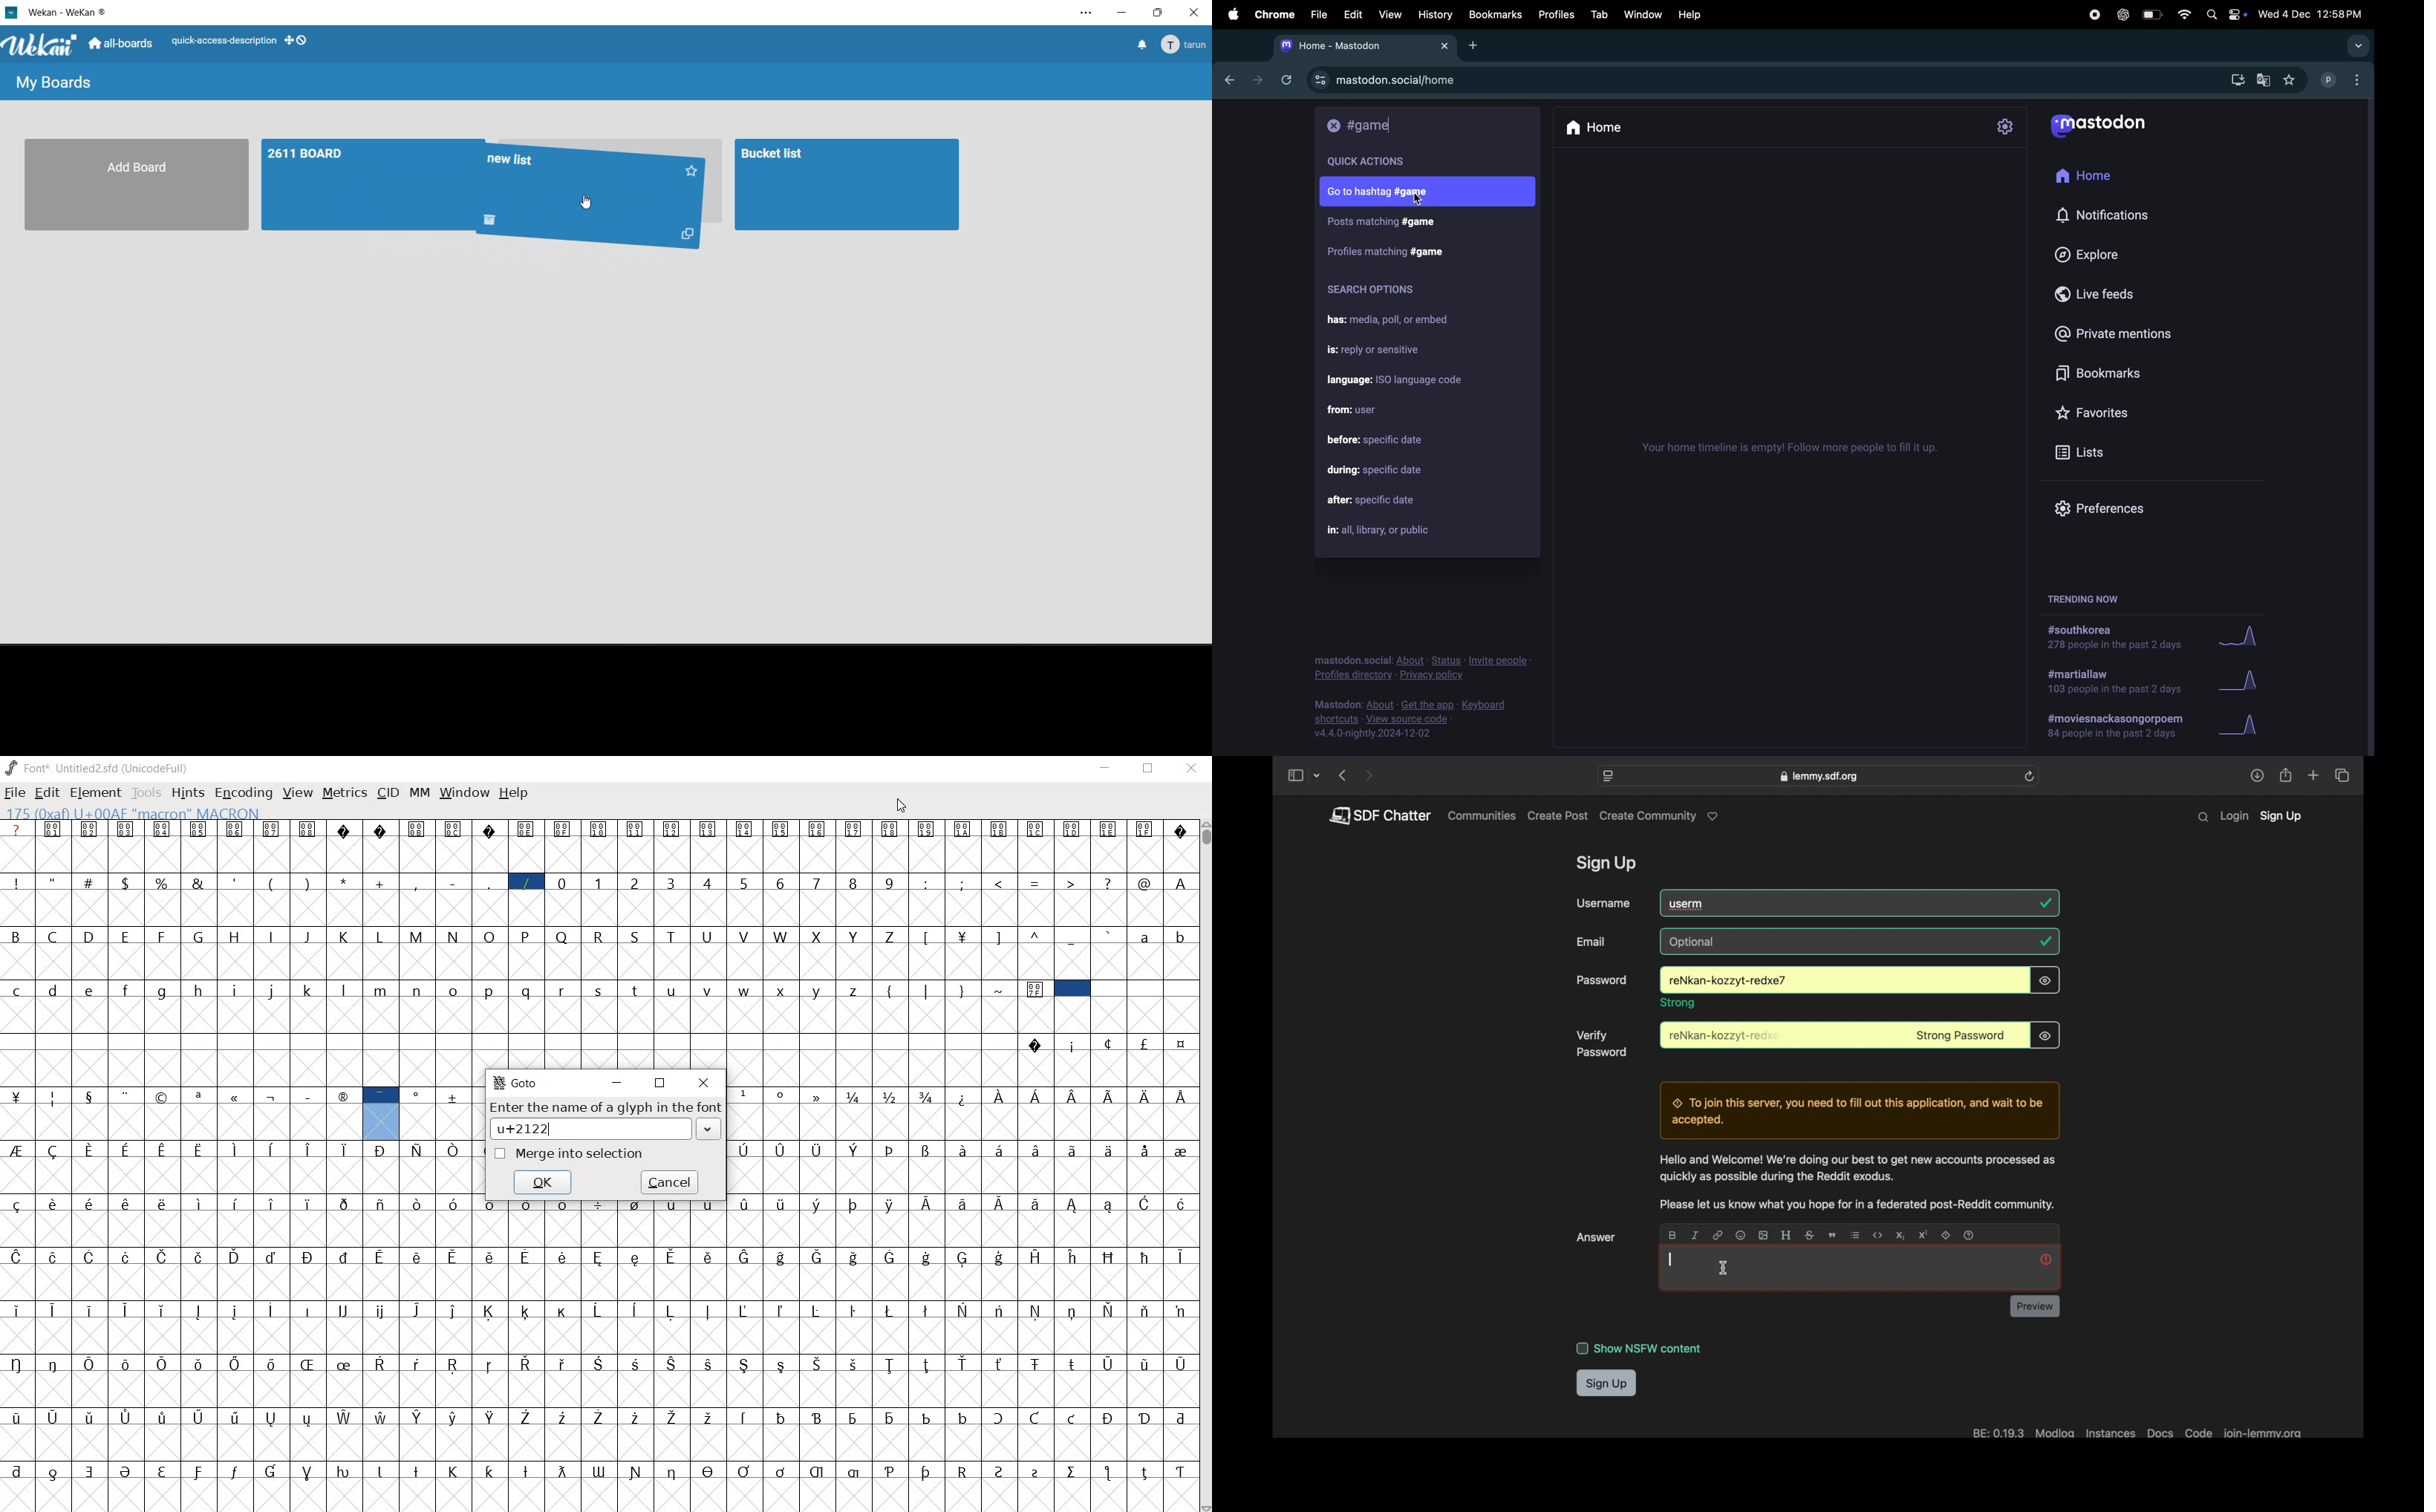 Image resolution: width=2436 pixels, height=1512 pixels. Describe the element at coordinates (288, 1381) in the screenshot. I see `accented characters` at that location.